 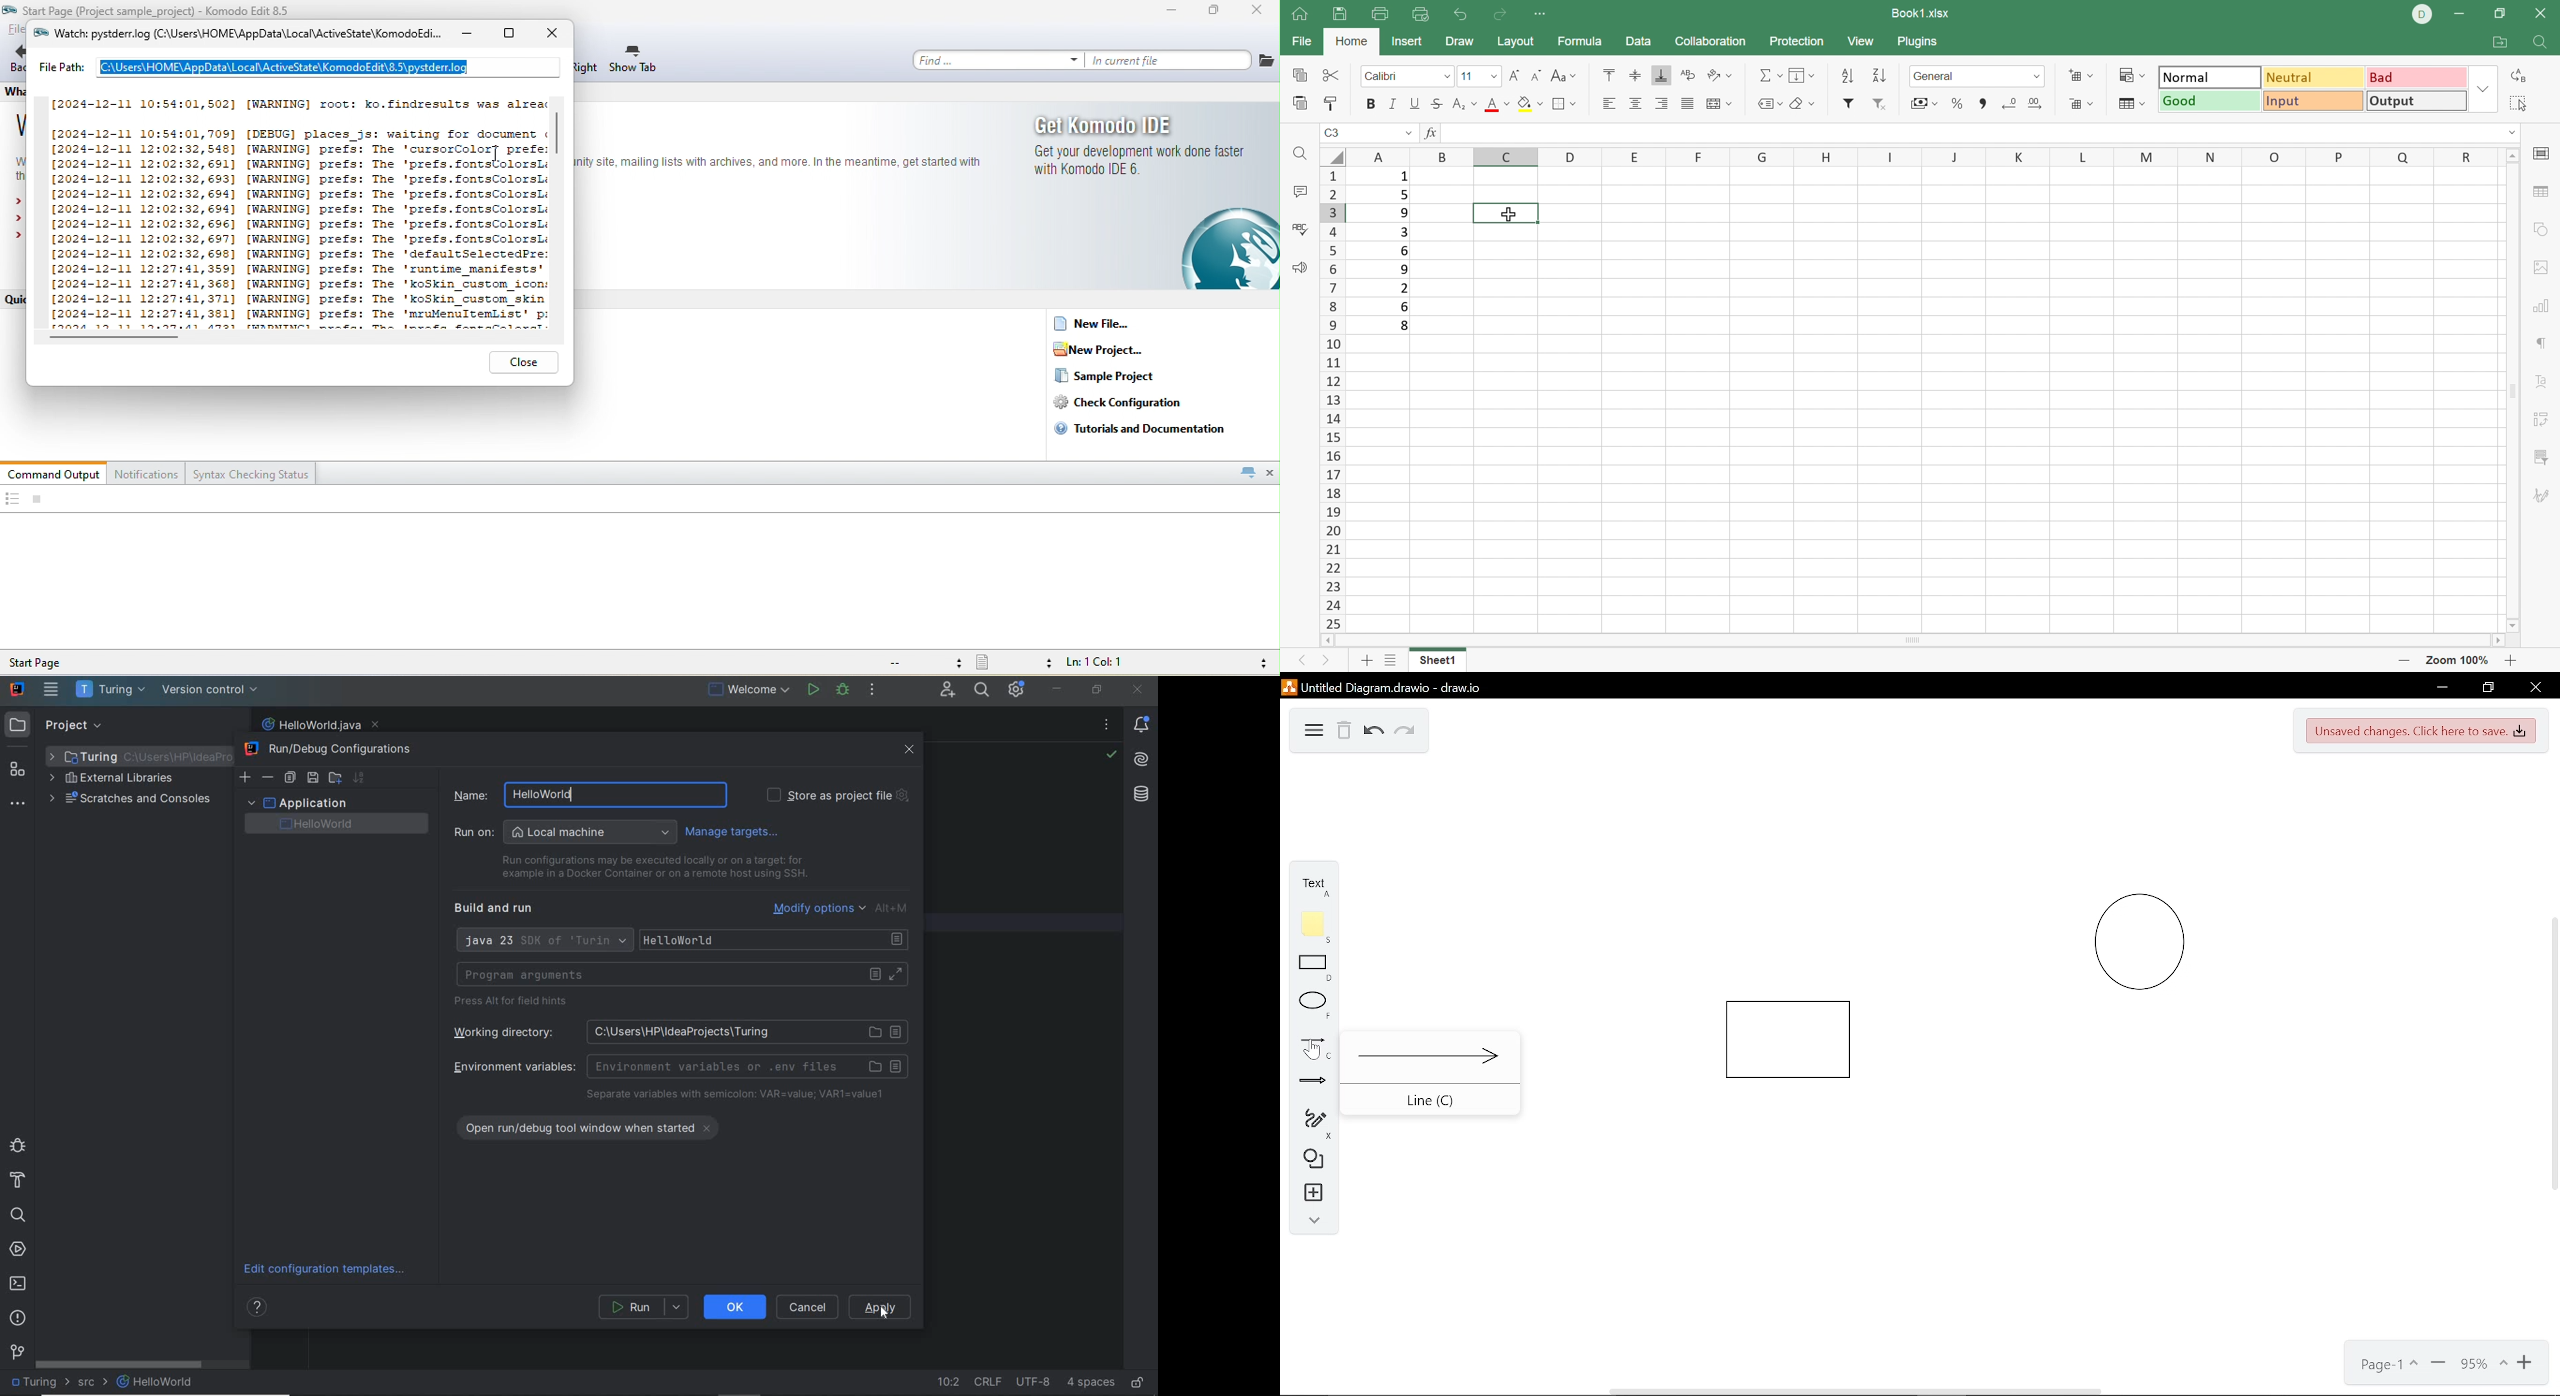 What do you see at coordinates (1366, 661) in the screenshot?
I see `Add sheet` at bounding box center [1366, 661].